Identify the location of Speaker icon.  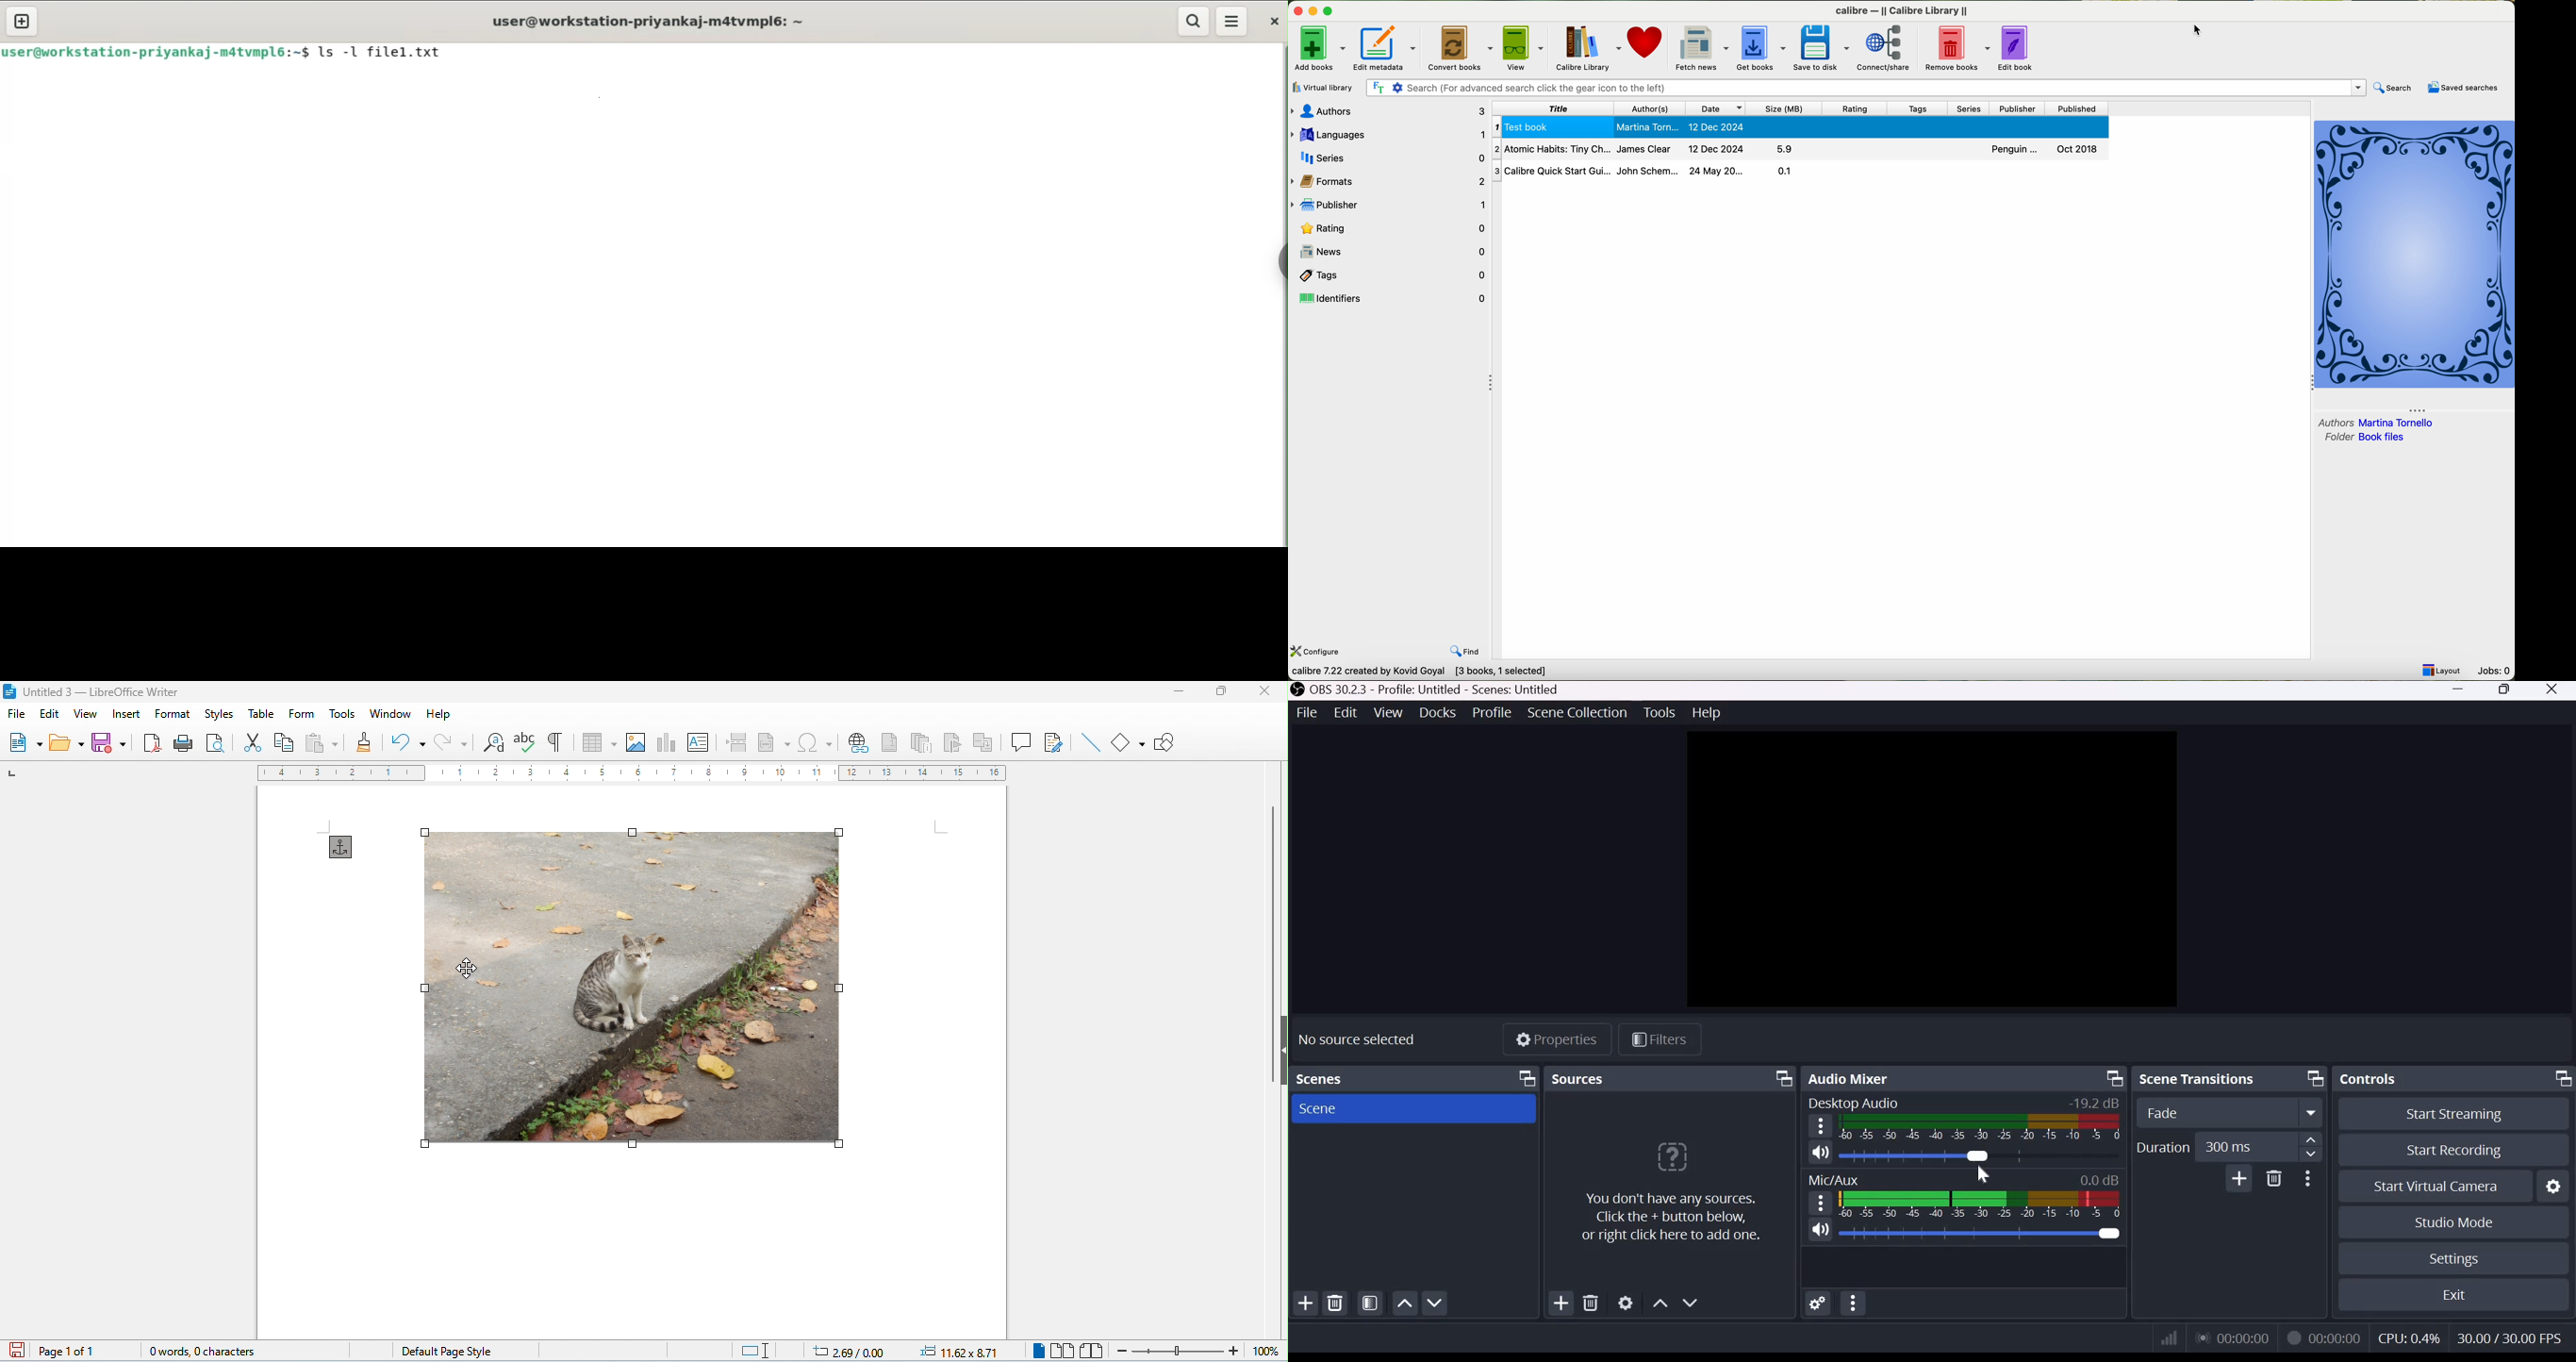
(1821, 1154).